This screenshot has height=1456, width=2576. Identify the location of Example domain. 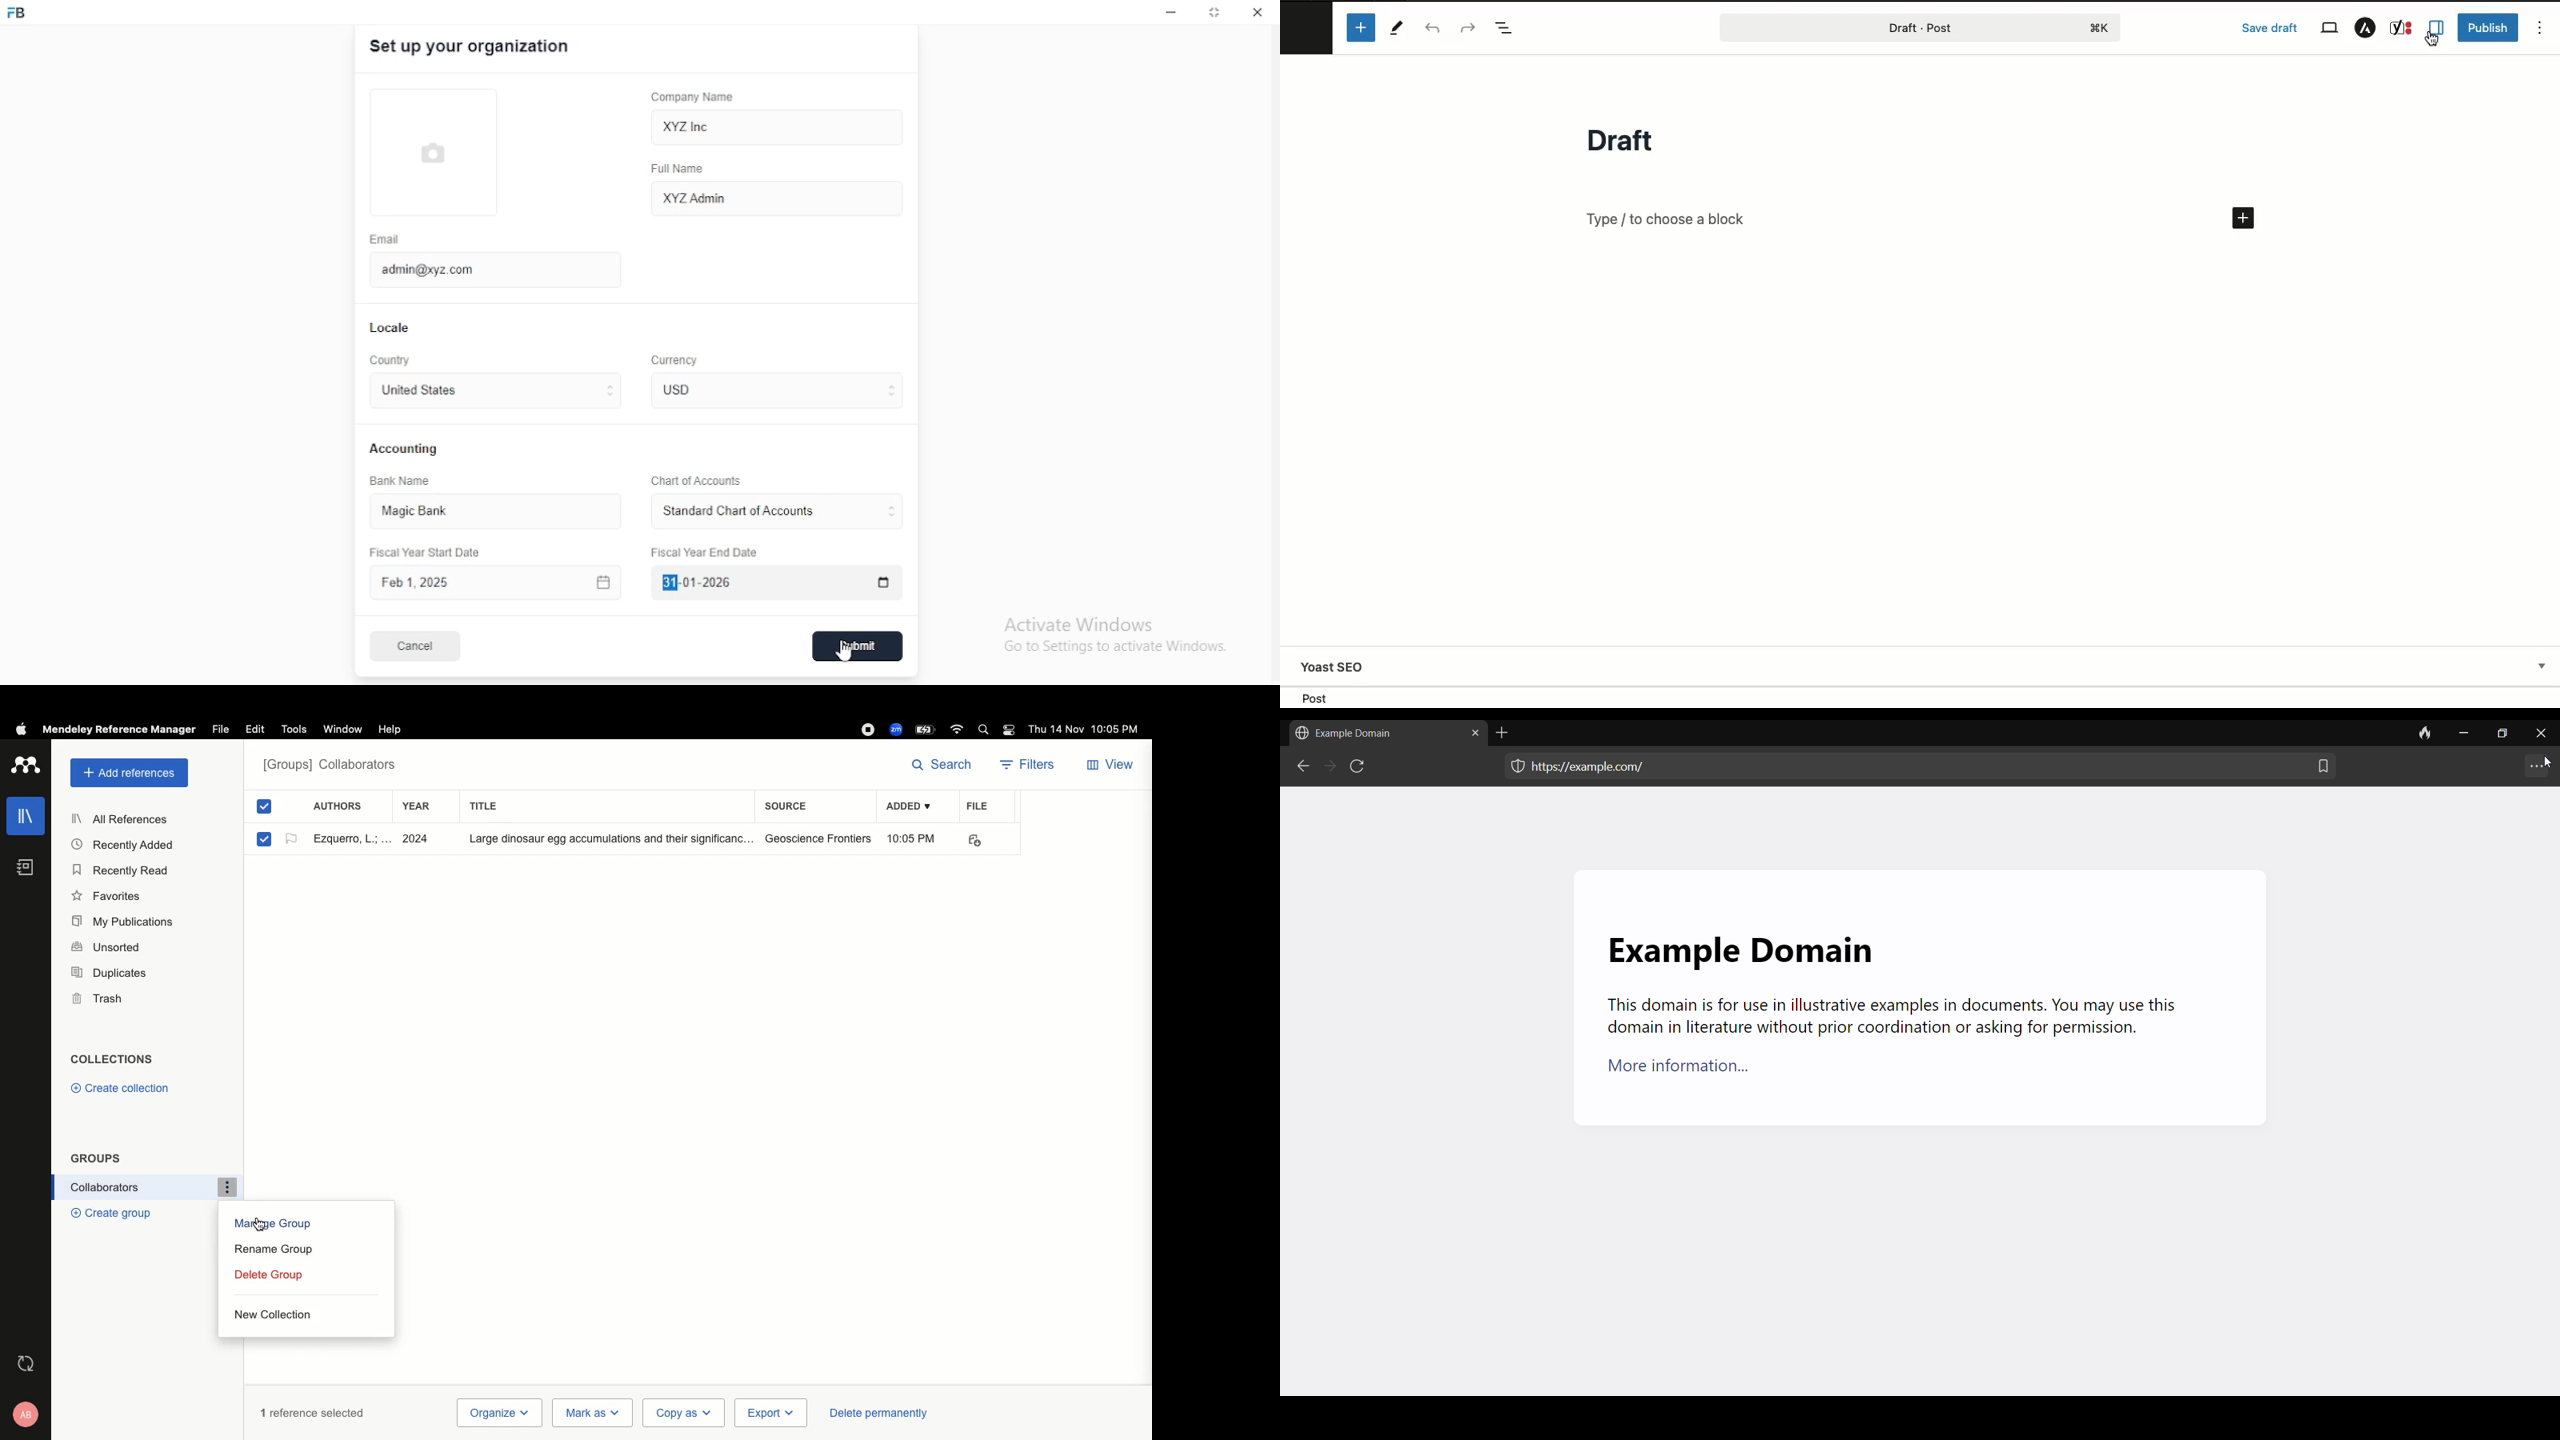
(1349, 733).